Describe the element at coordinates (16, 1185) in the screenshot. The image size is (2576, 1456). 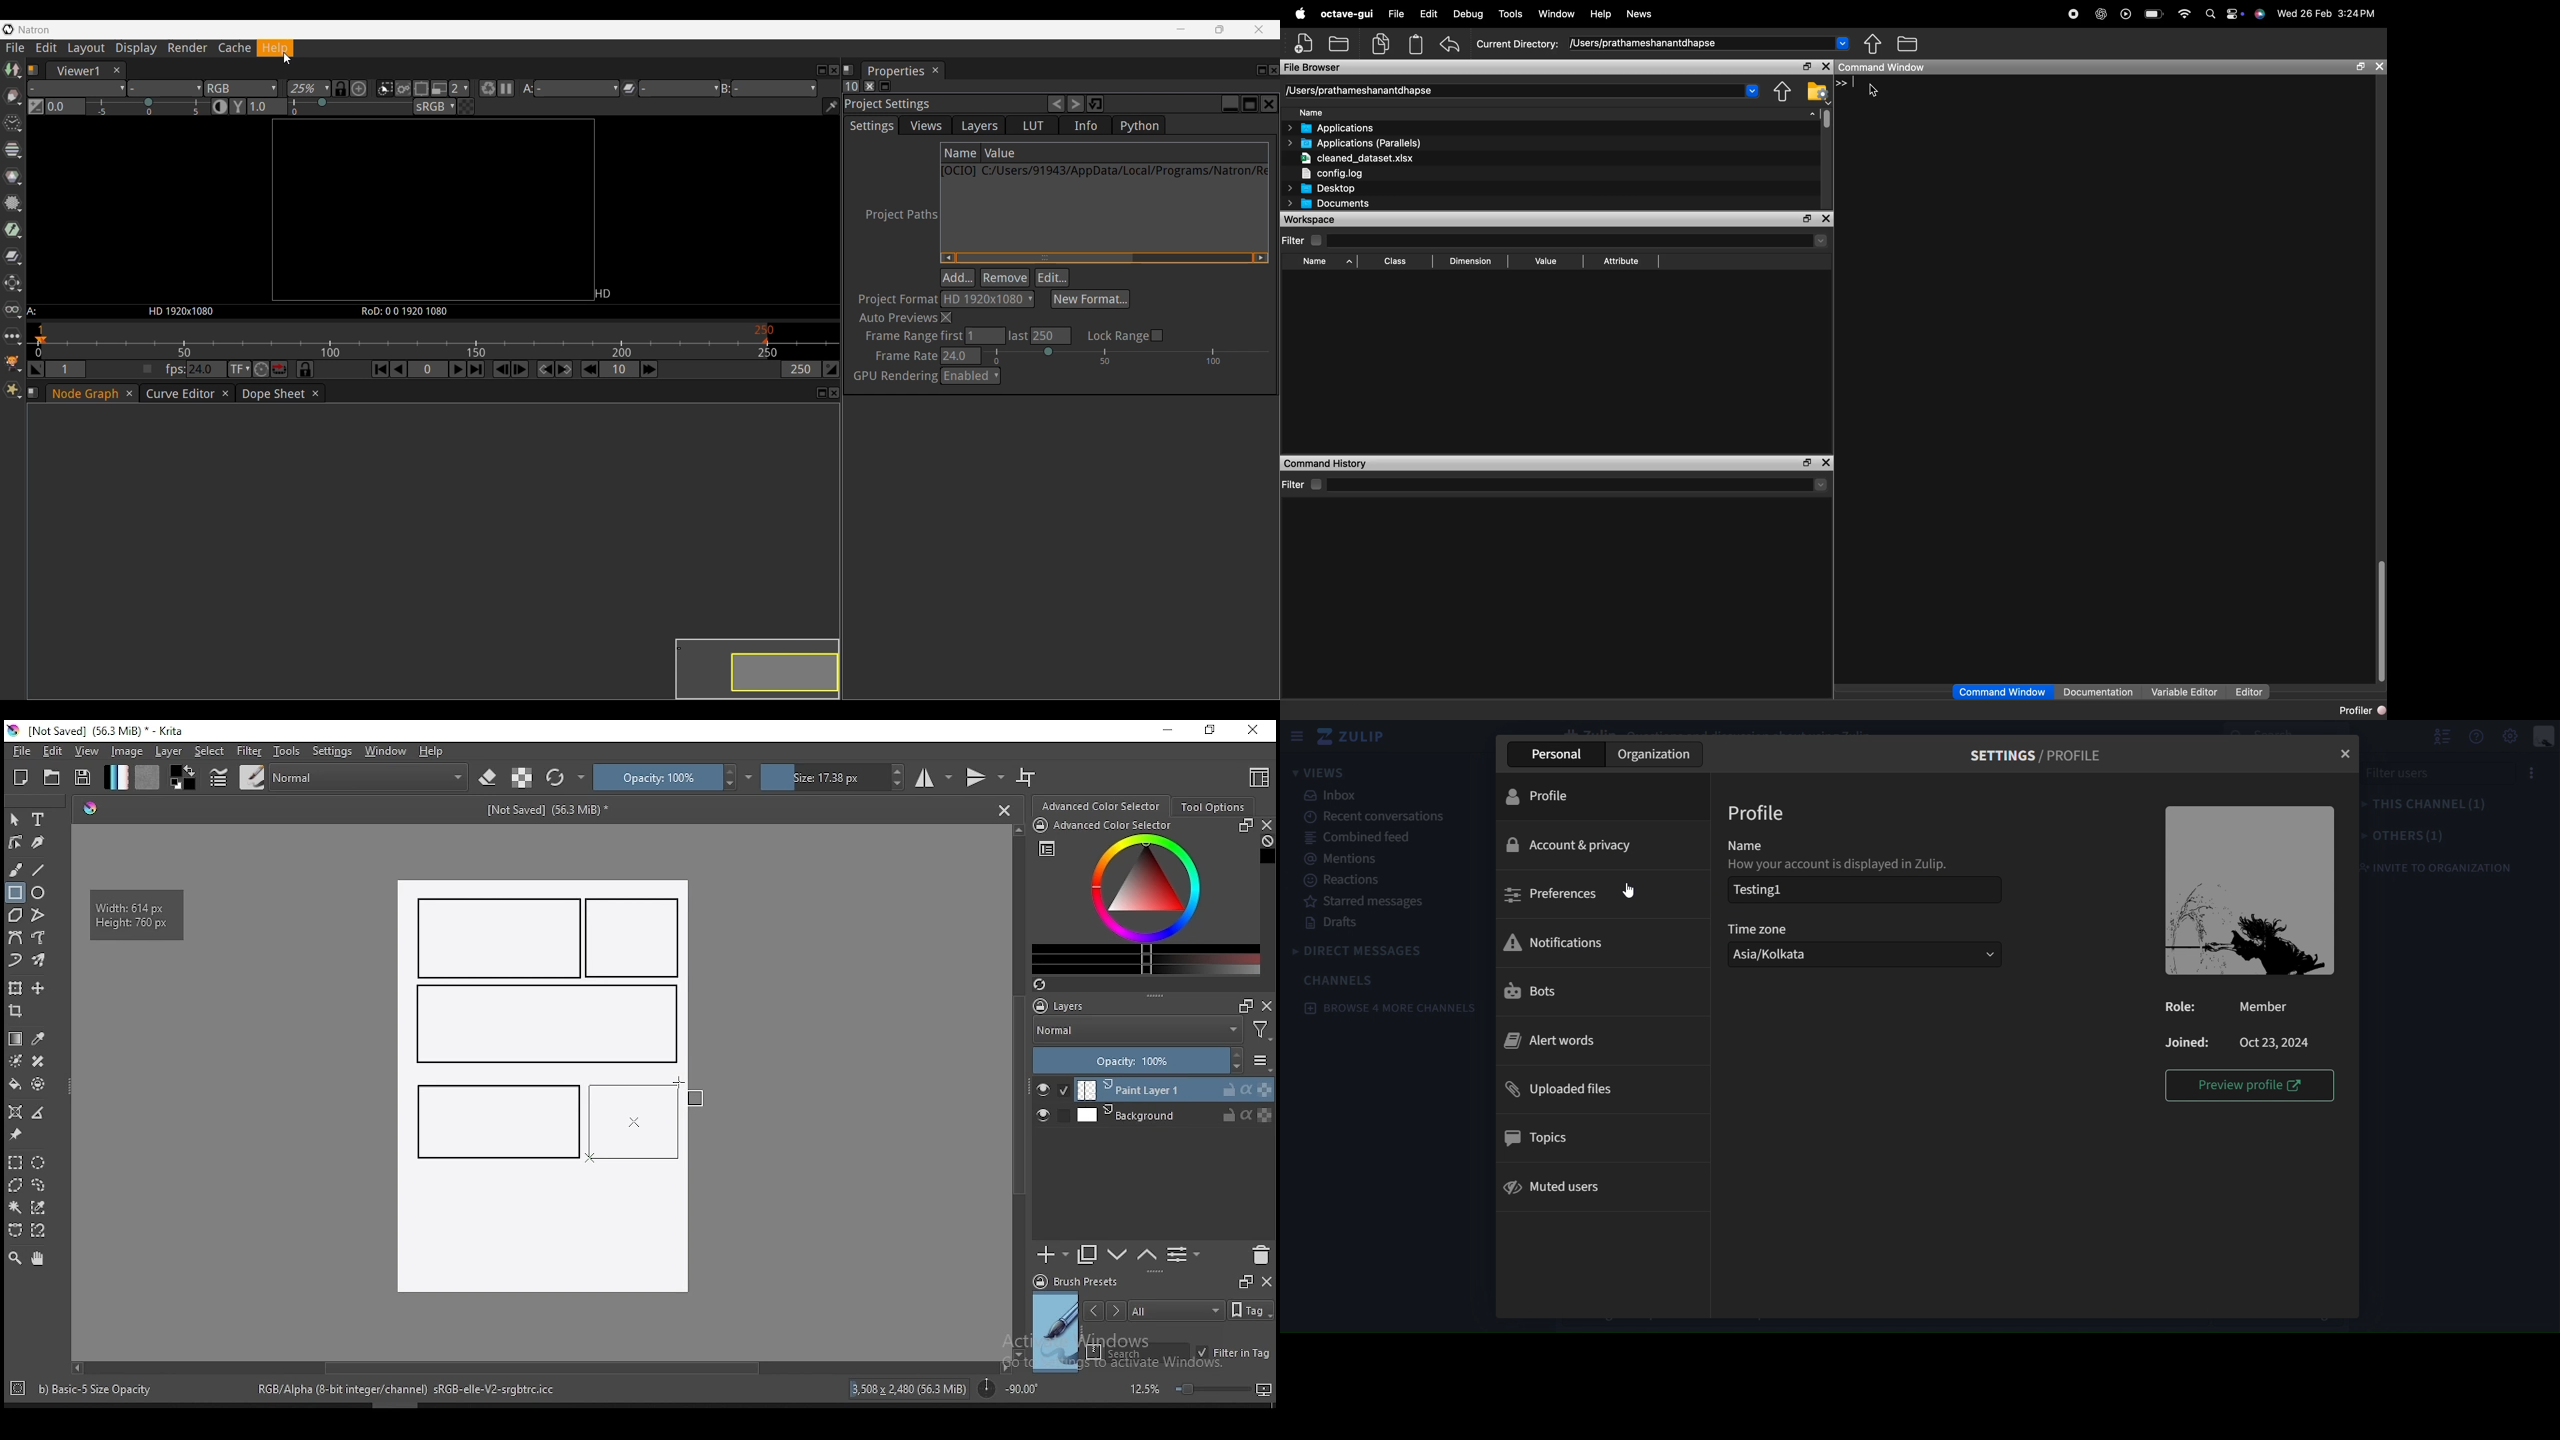
I see `polygon selection tool` at that location.